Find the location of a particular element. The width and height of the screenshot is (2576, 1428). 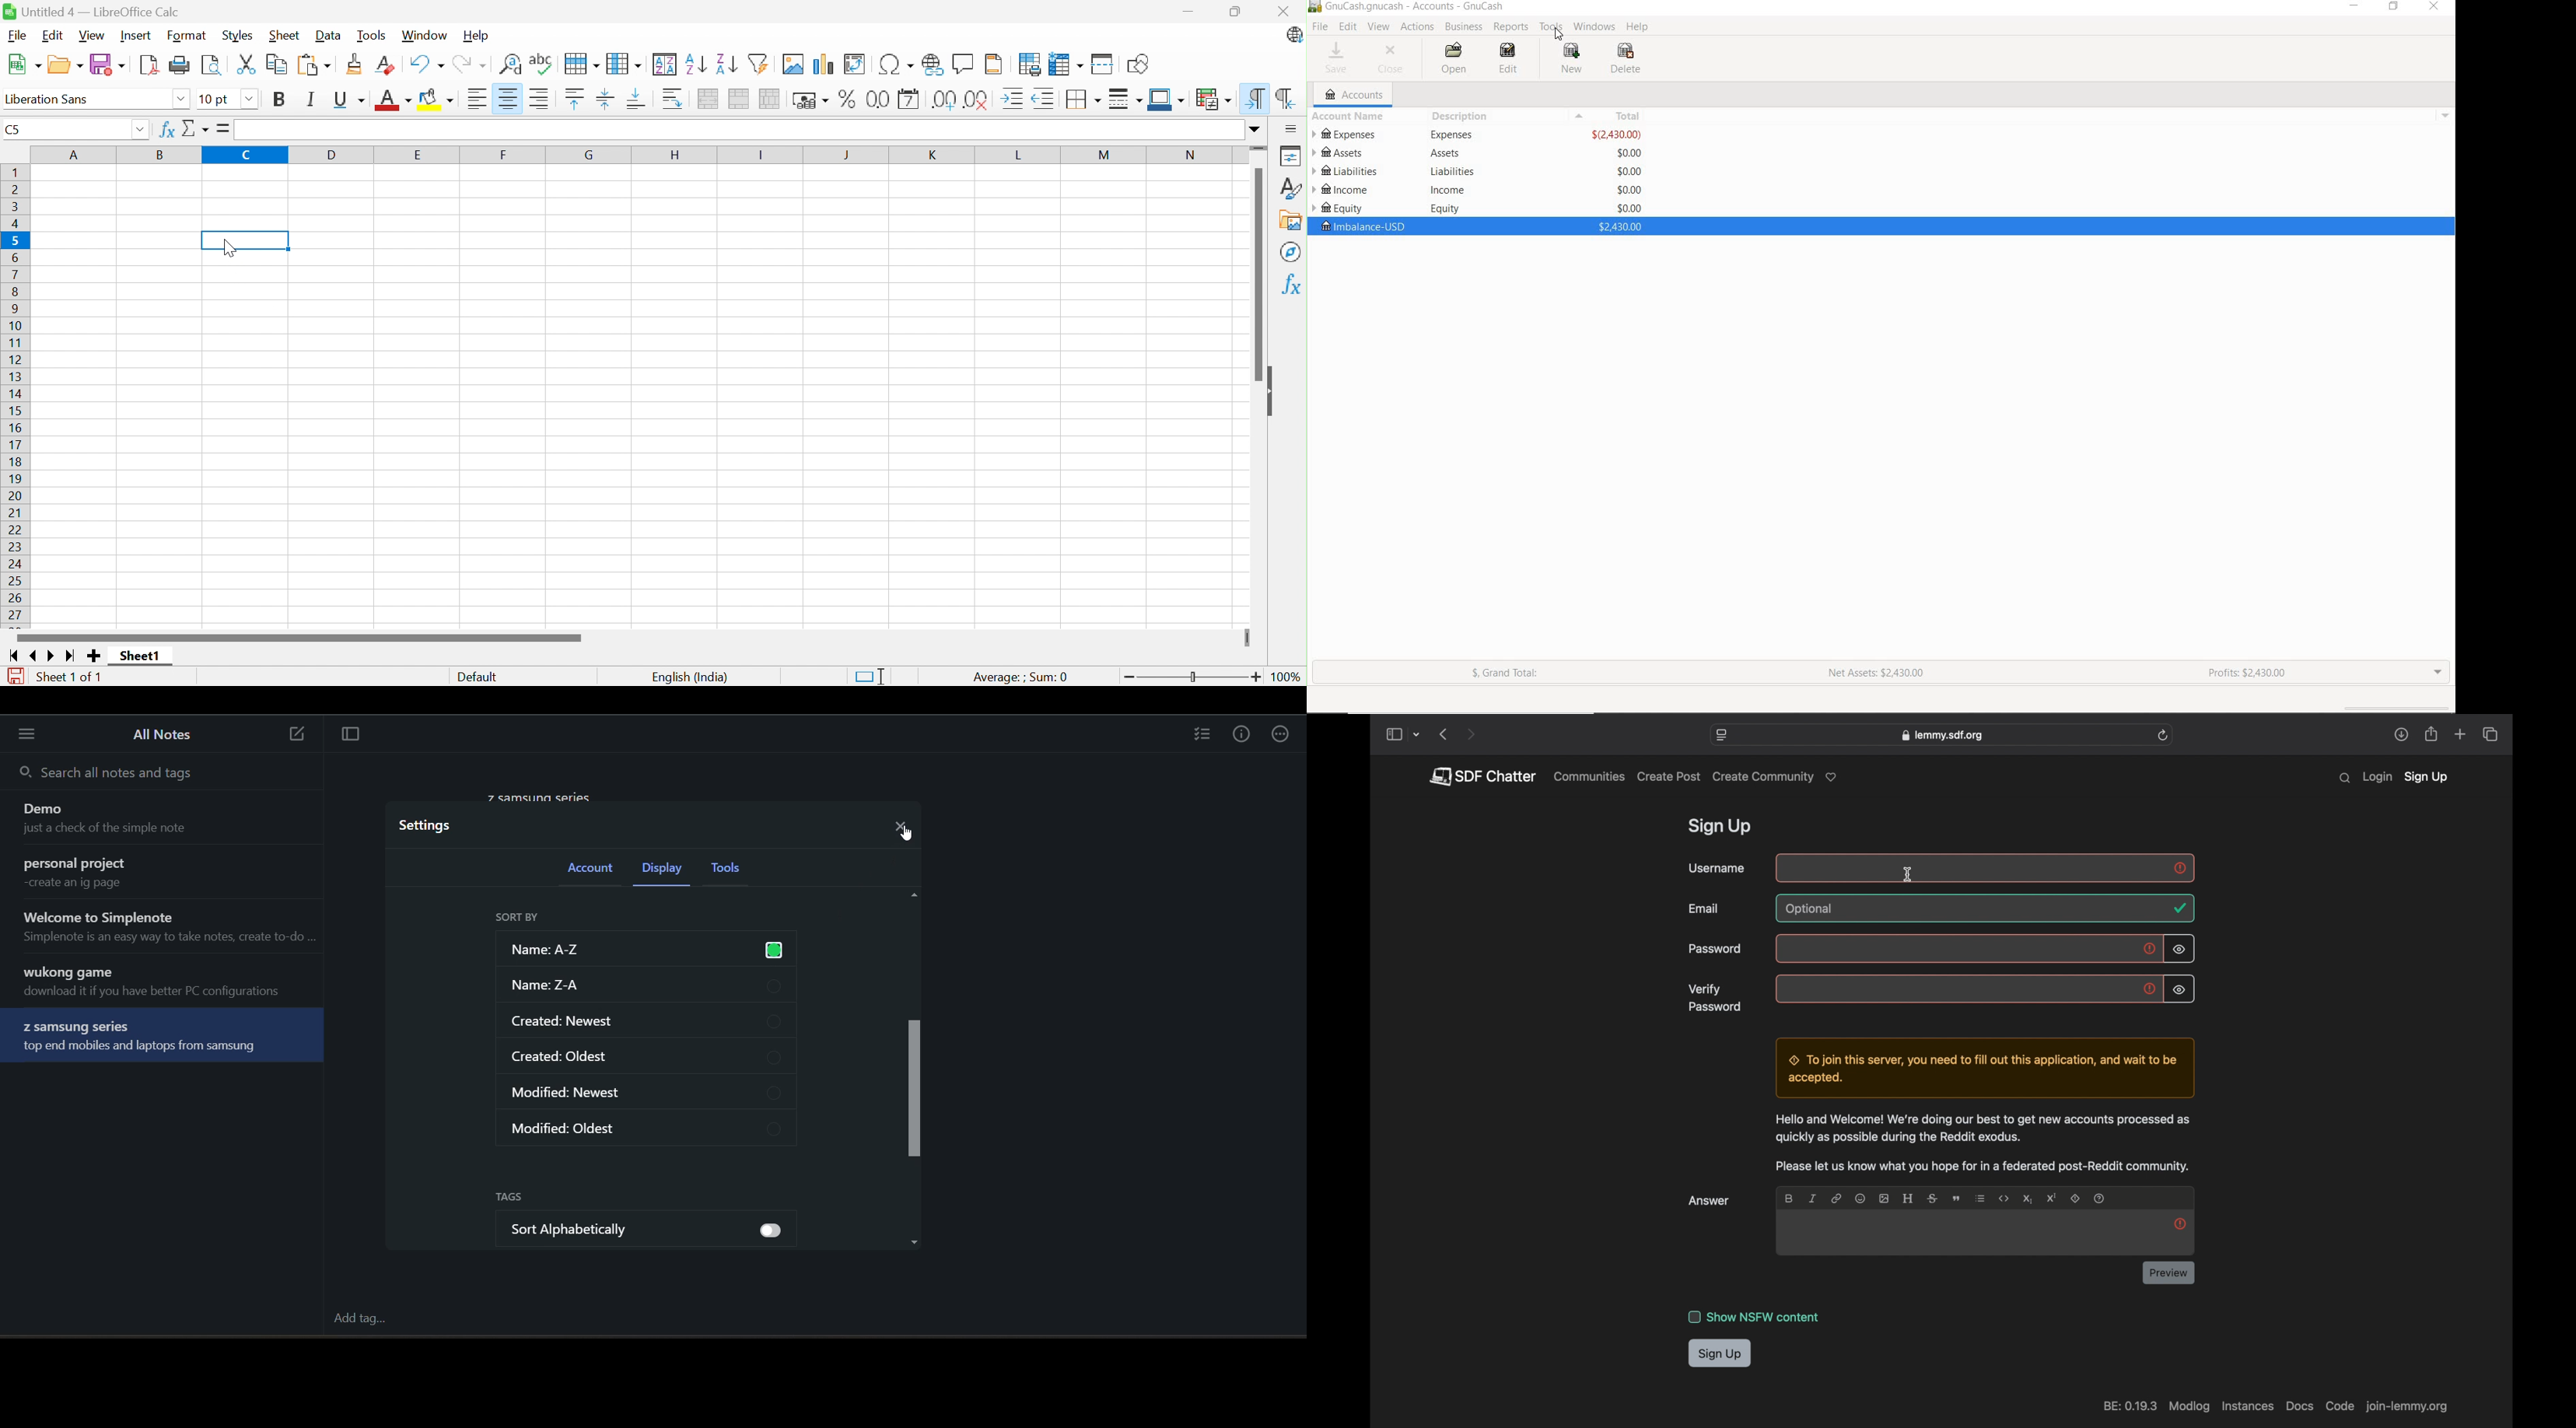

Drop-down  is located at coordinates (2447, 115).